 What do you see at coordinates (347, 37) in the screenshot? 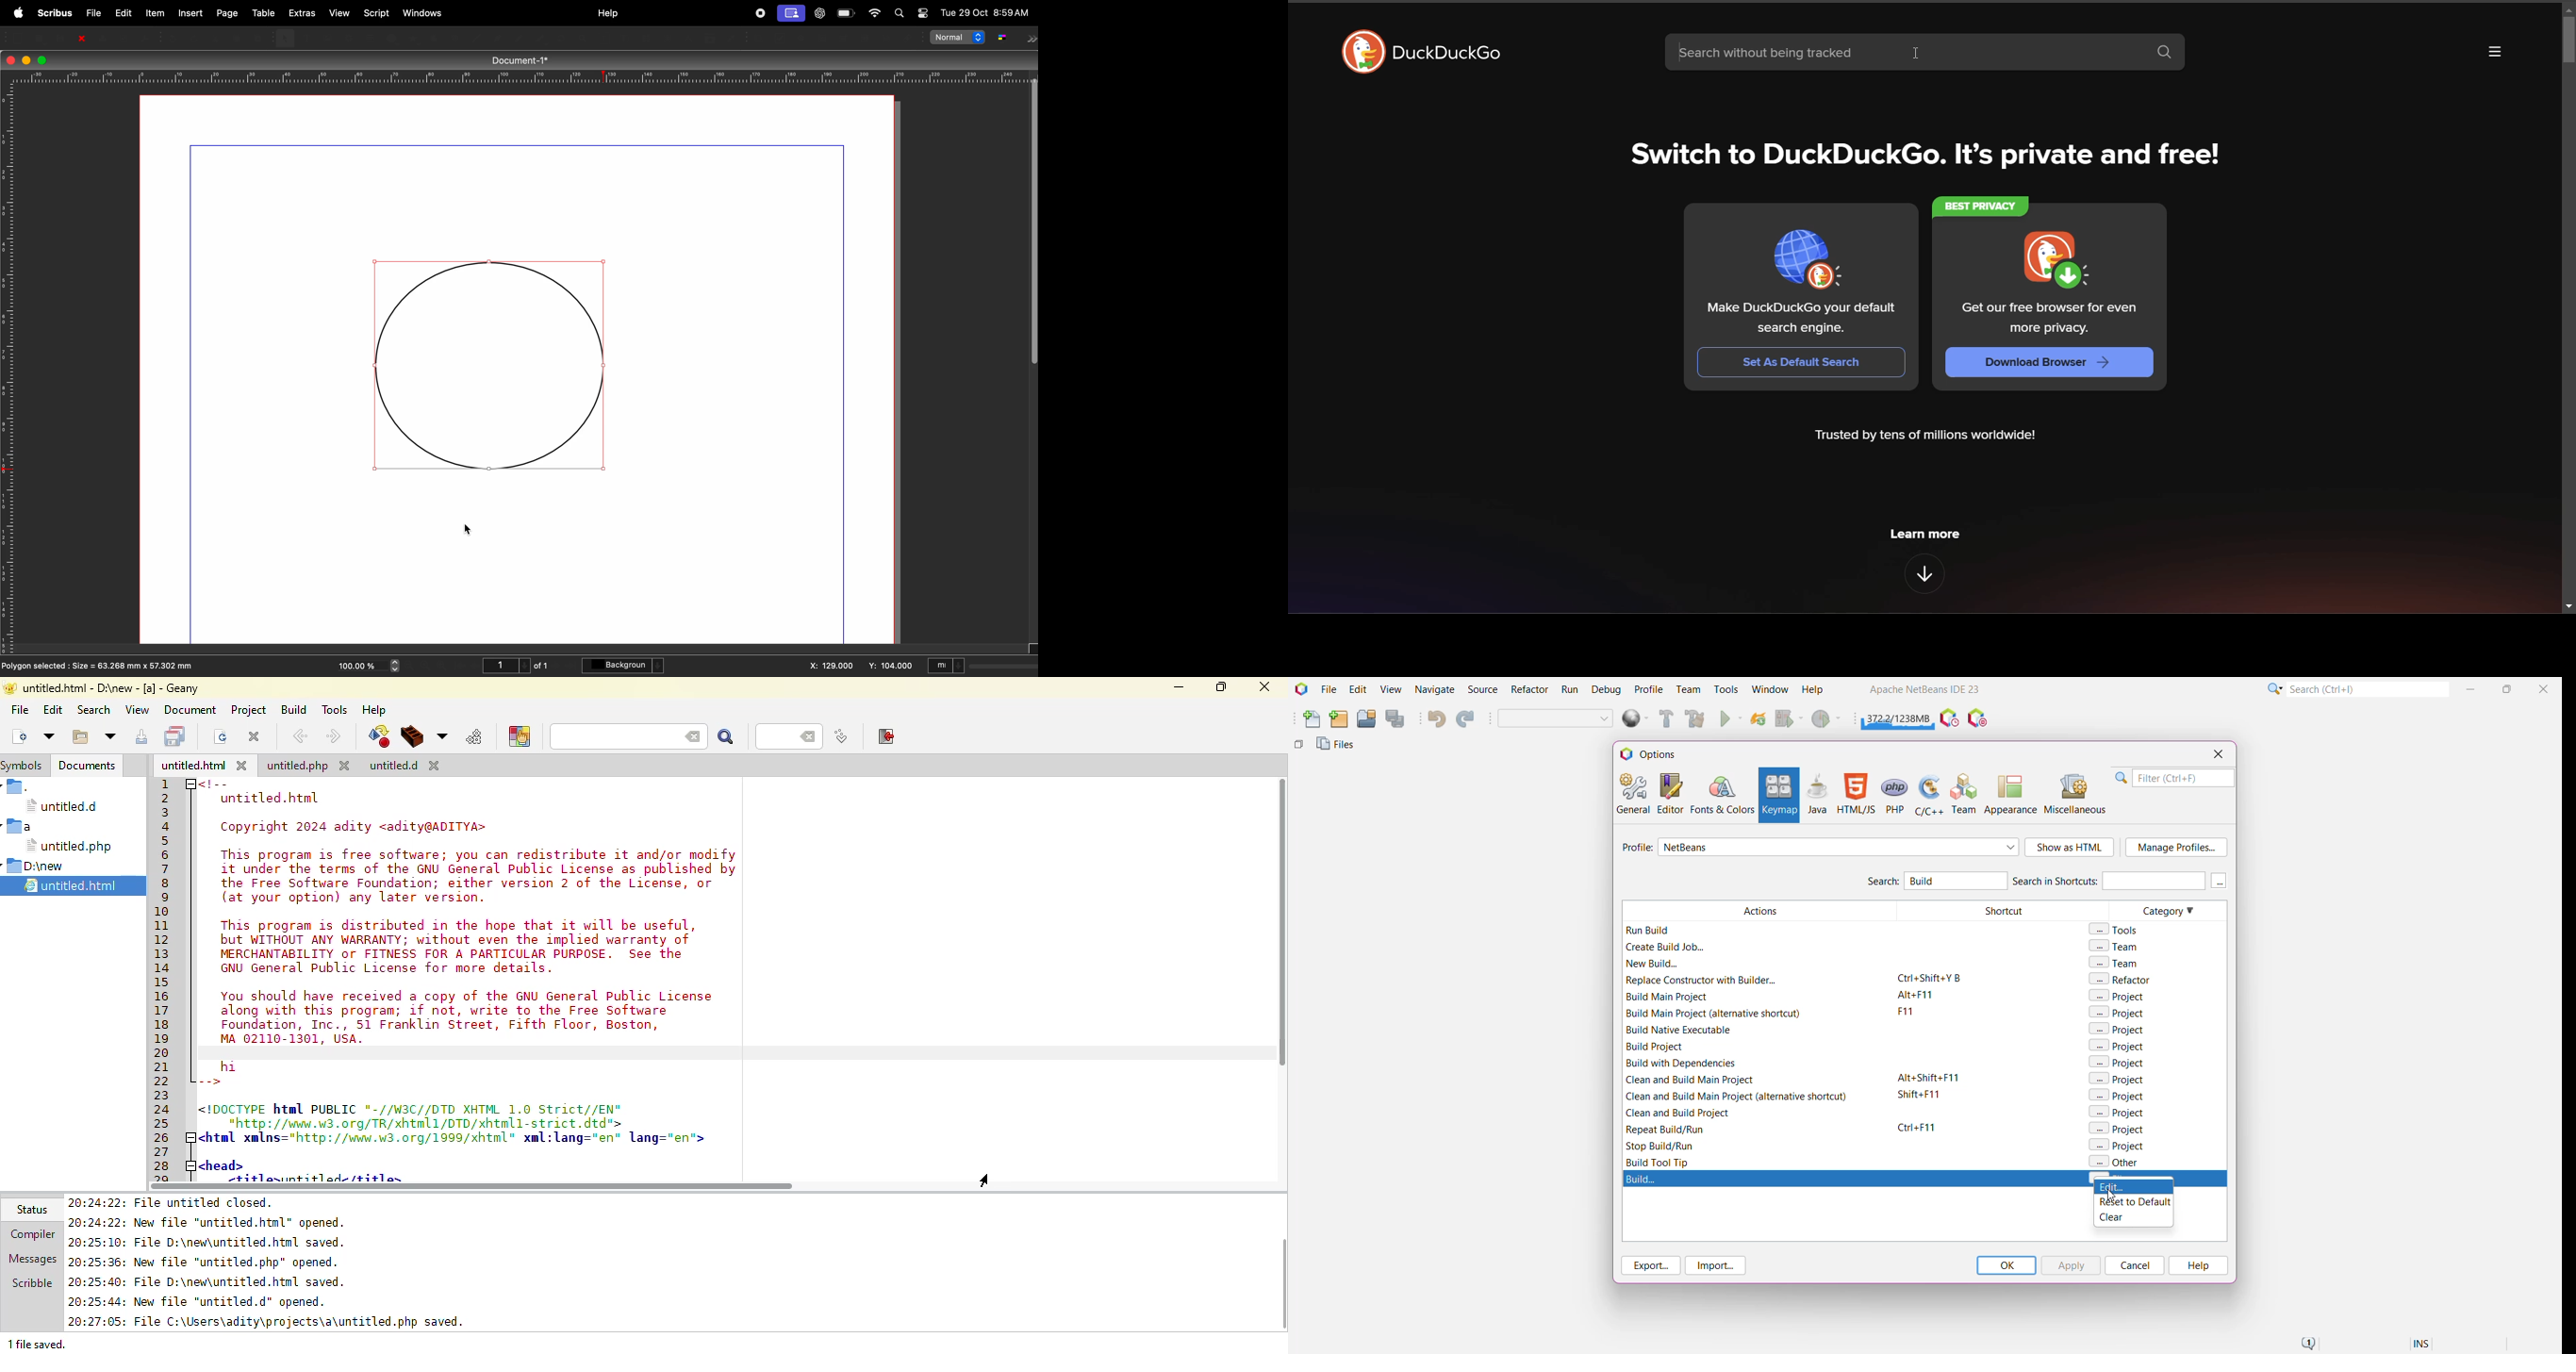
I see `Render frame` at bounding box center [347, 37].